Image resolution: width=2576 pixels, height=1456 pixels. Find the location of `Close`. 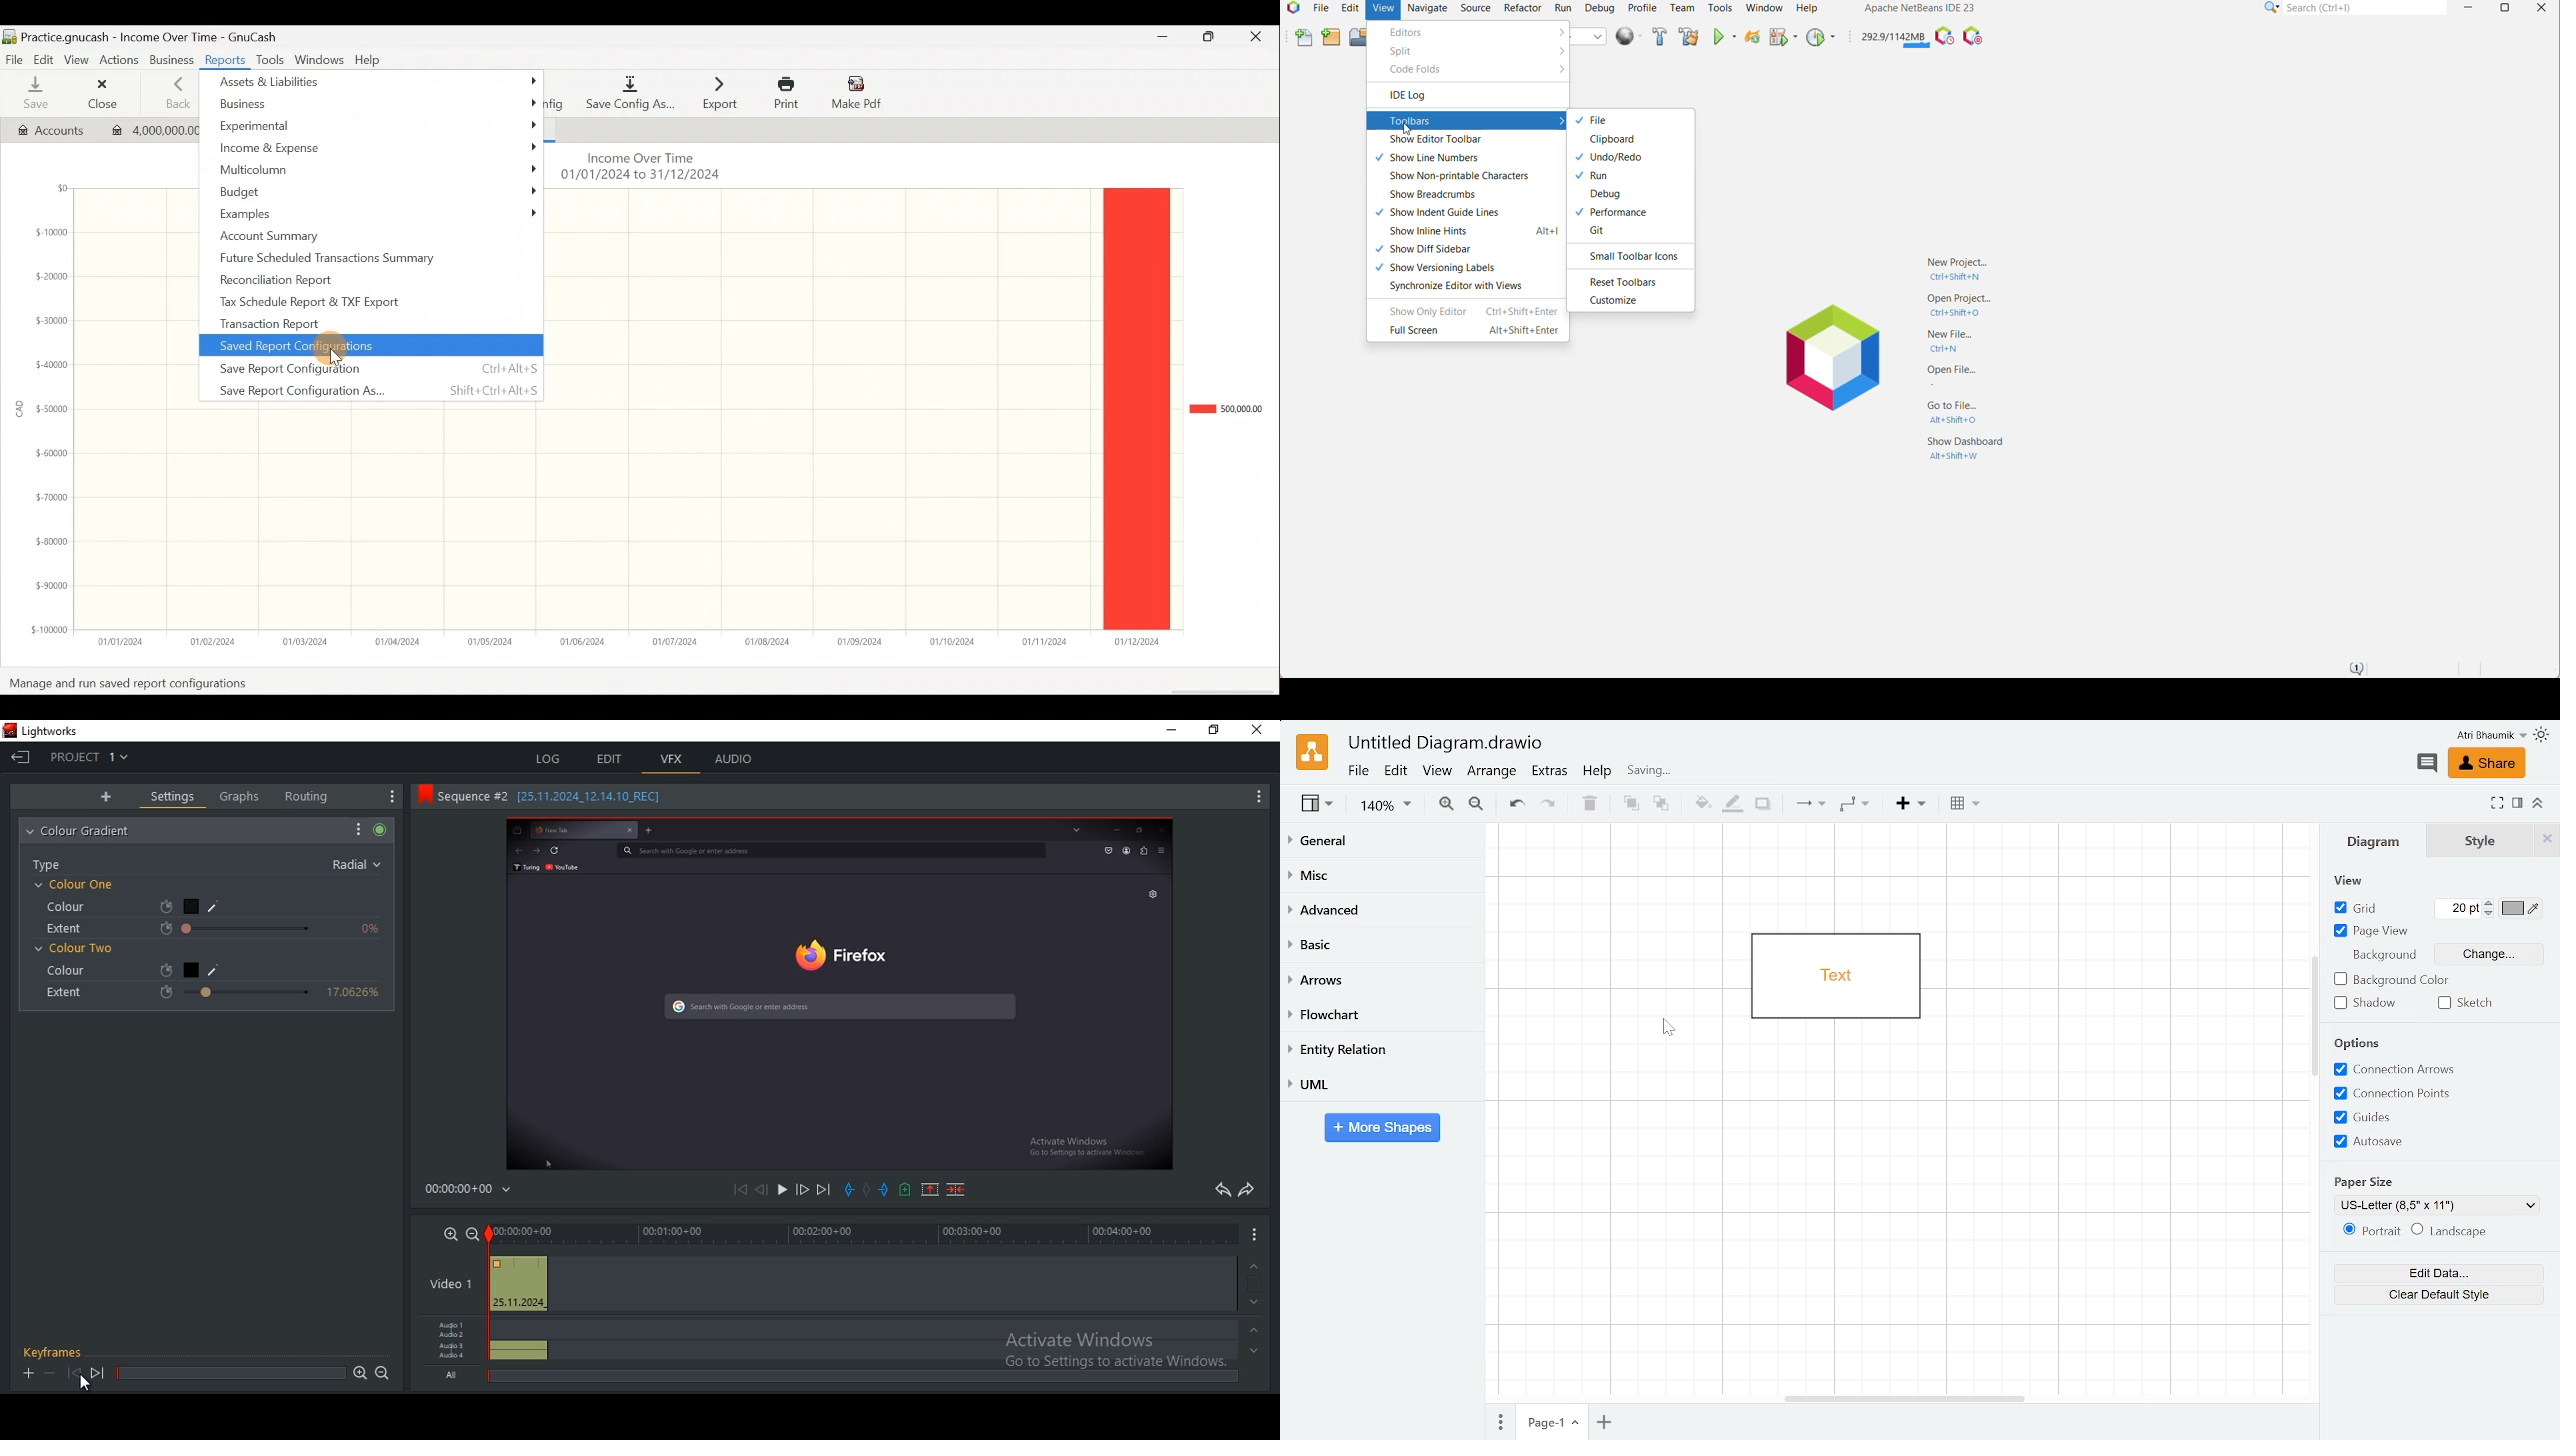

Close is located at coordinates (1263, 40).